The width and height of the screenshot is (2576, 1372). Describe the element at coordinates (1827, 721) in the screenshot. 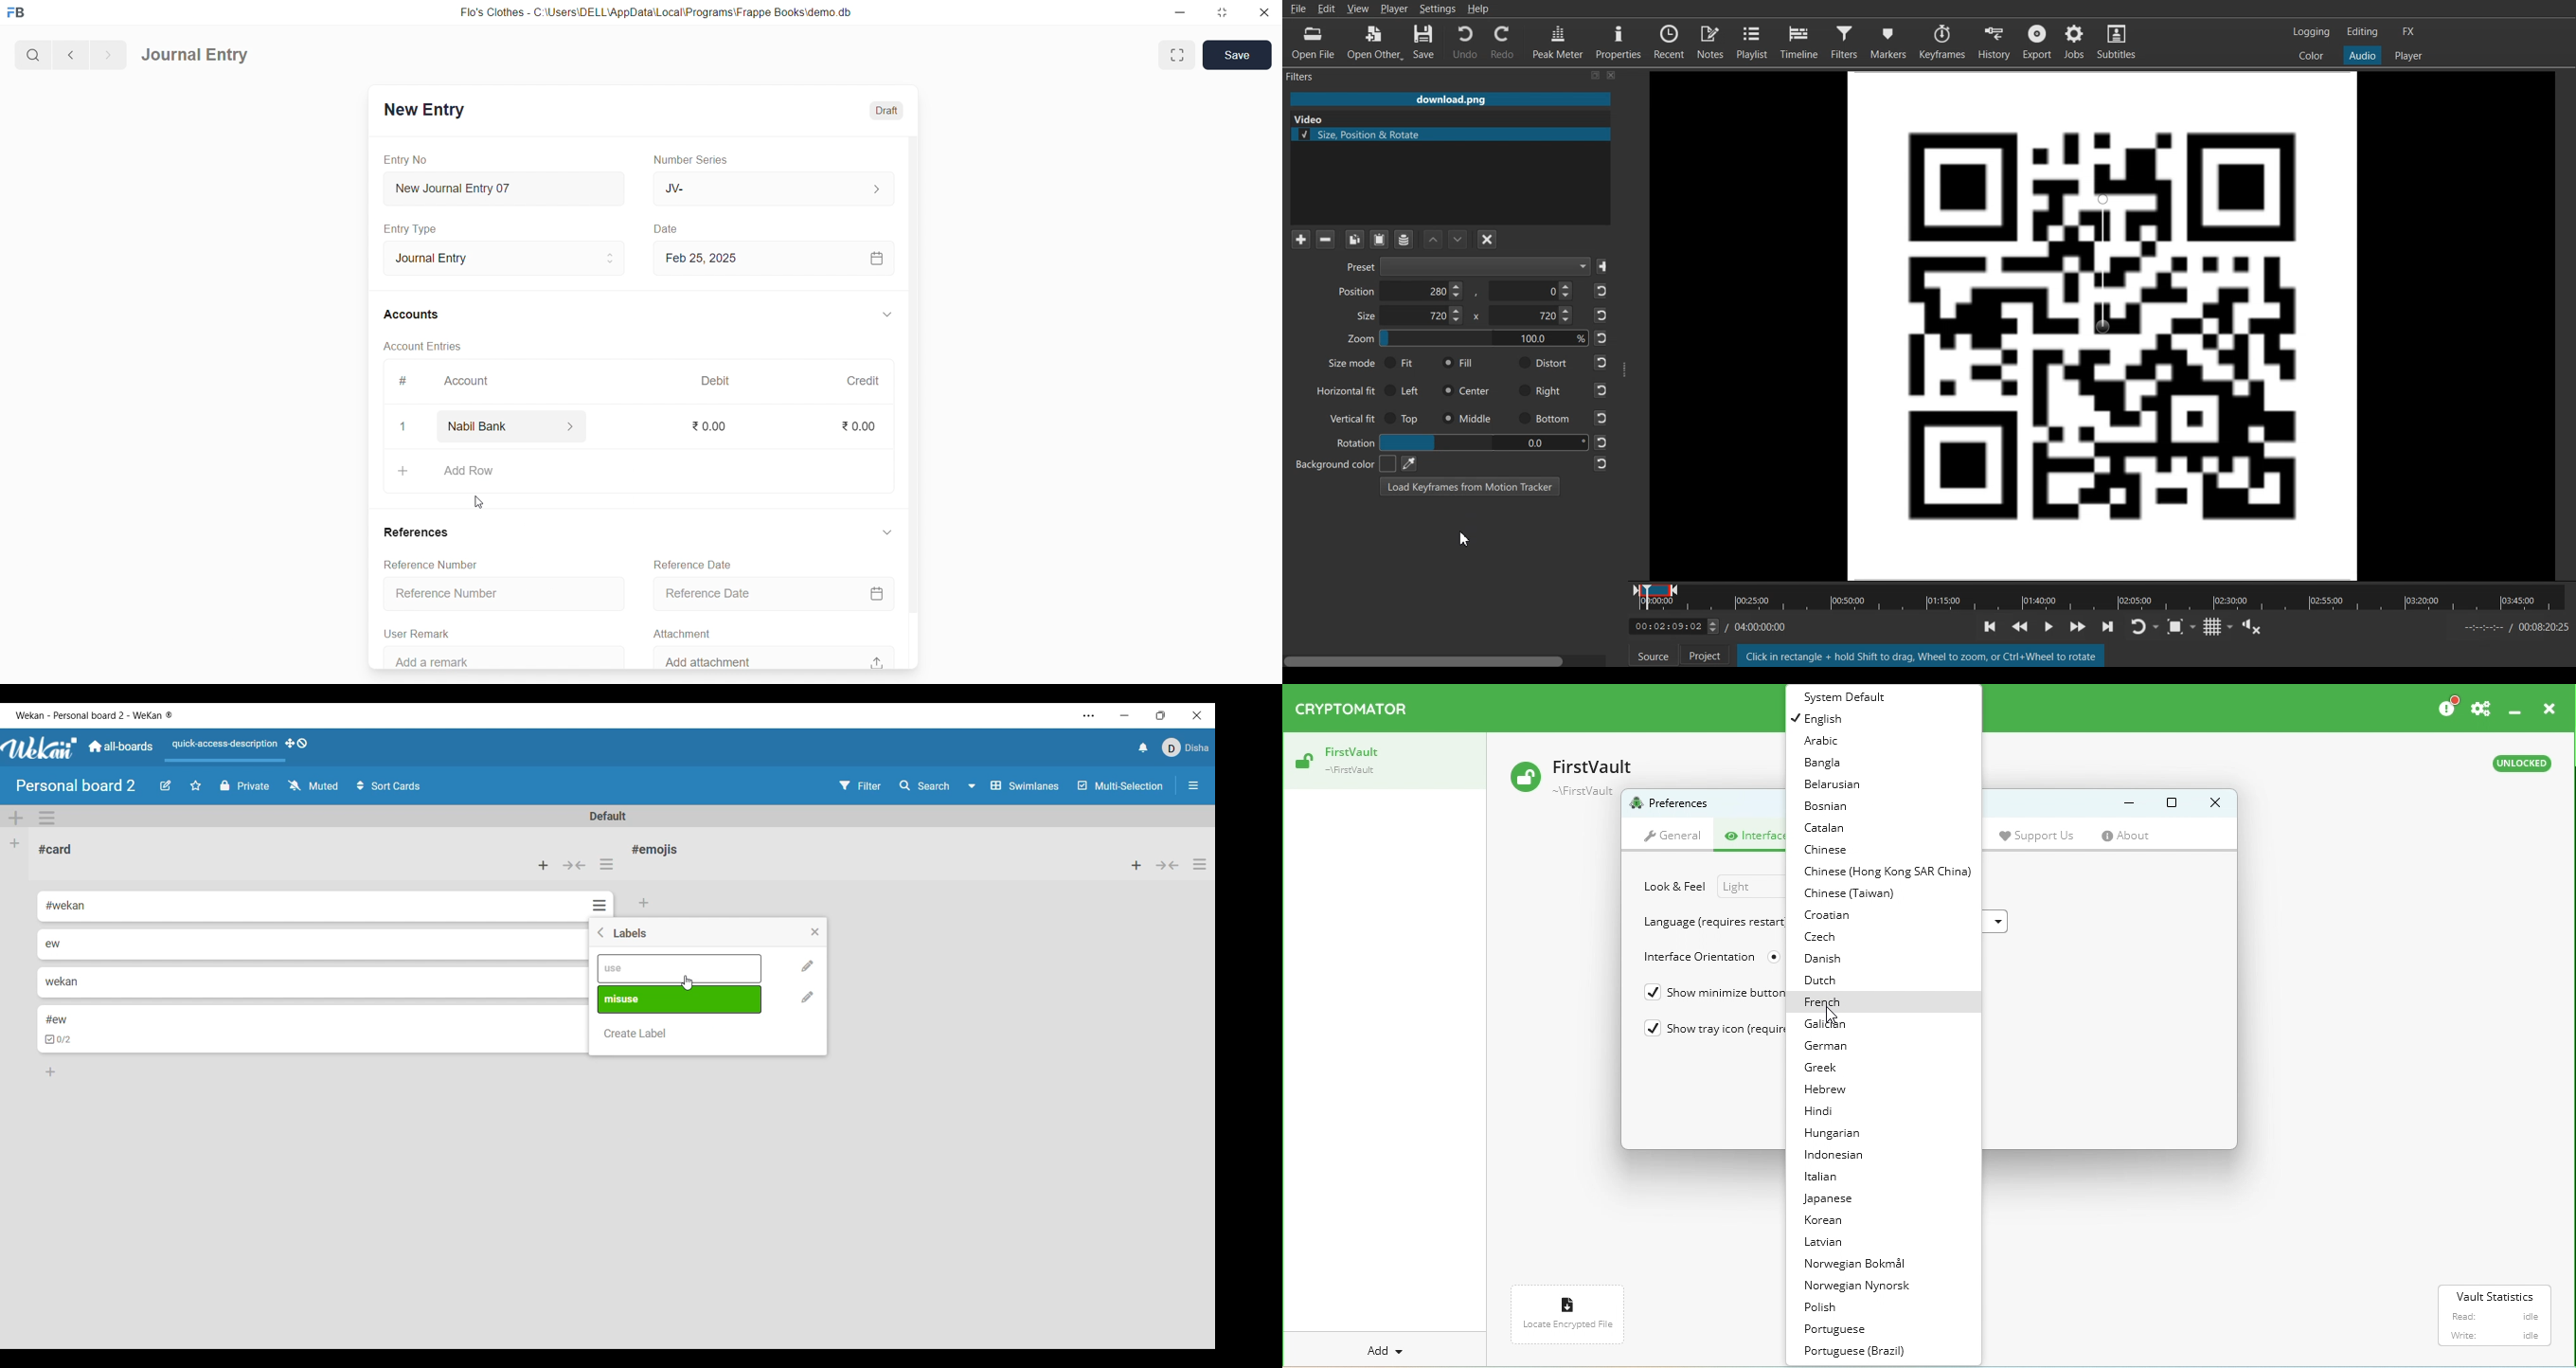

I see `English` at that location.